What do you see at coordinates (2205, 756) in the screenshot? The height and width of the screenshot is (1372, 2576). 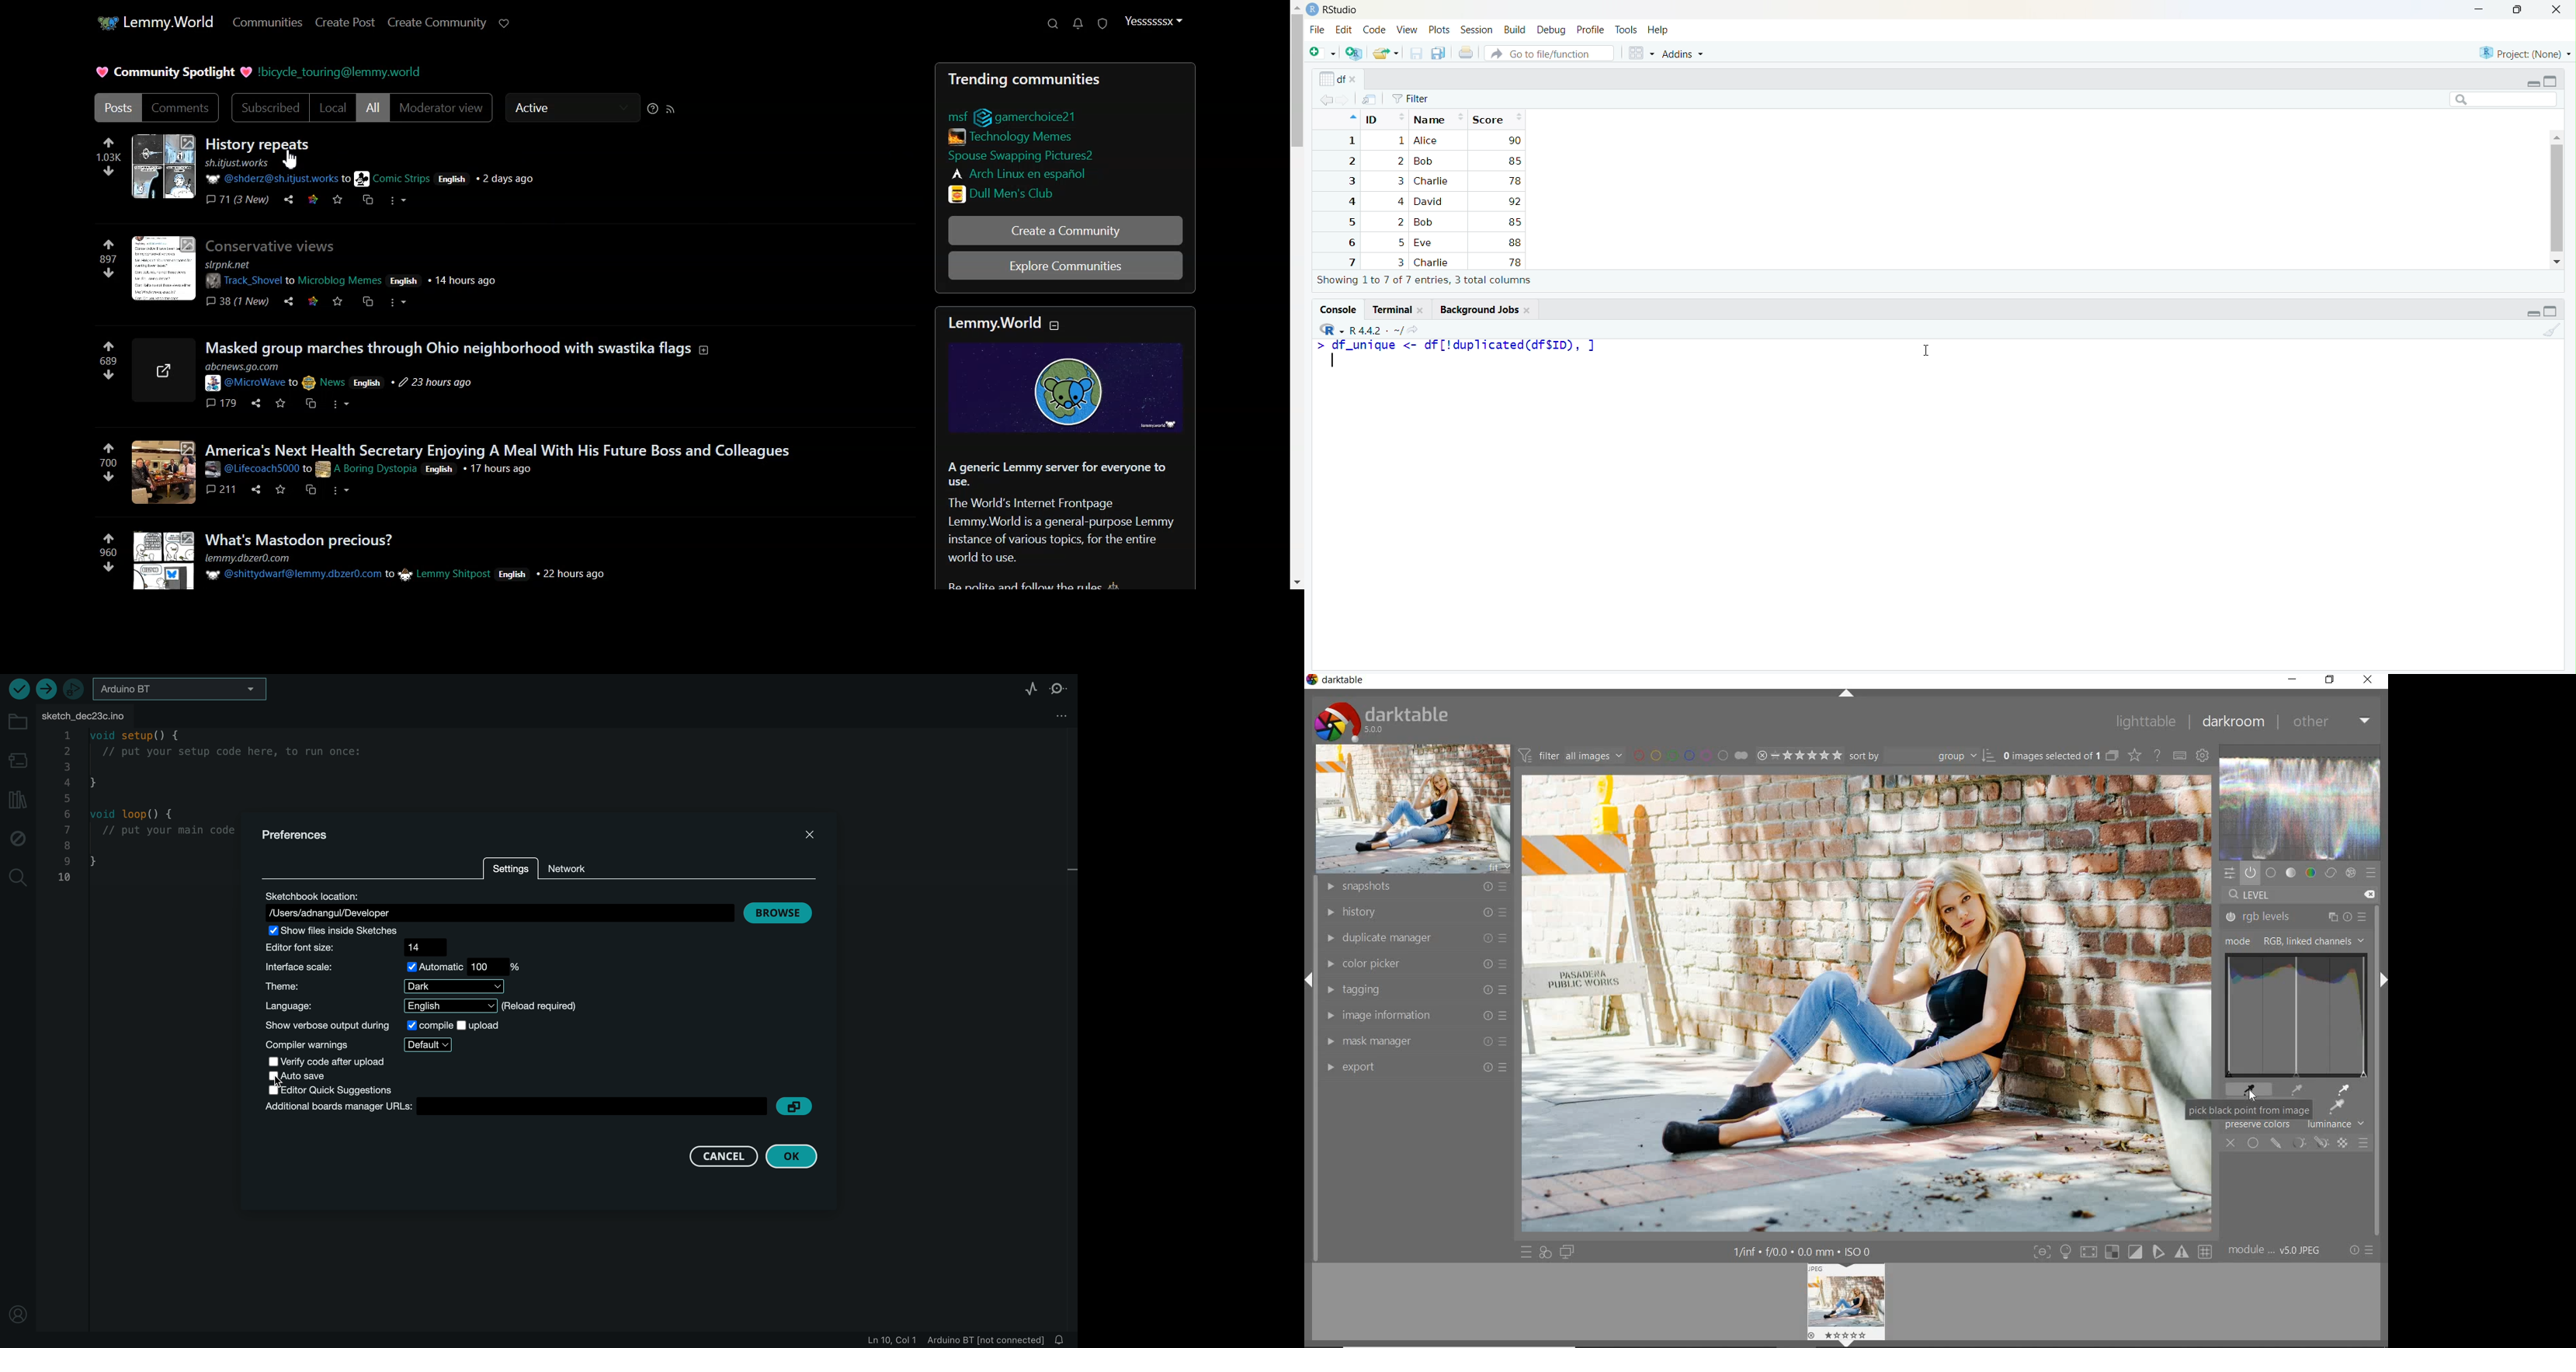 I see `show global preferences` at bounding box center [2205, 756].